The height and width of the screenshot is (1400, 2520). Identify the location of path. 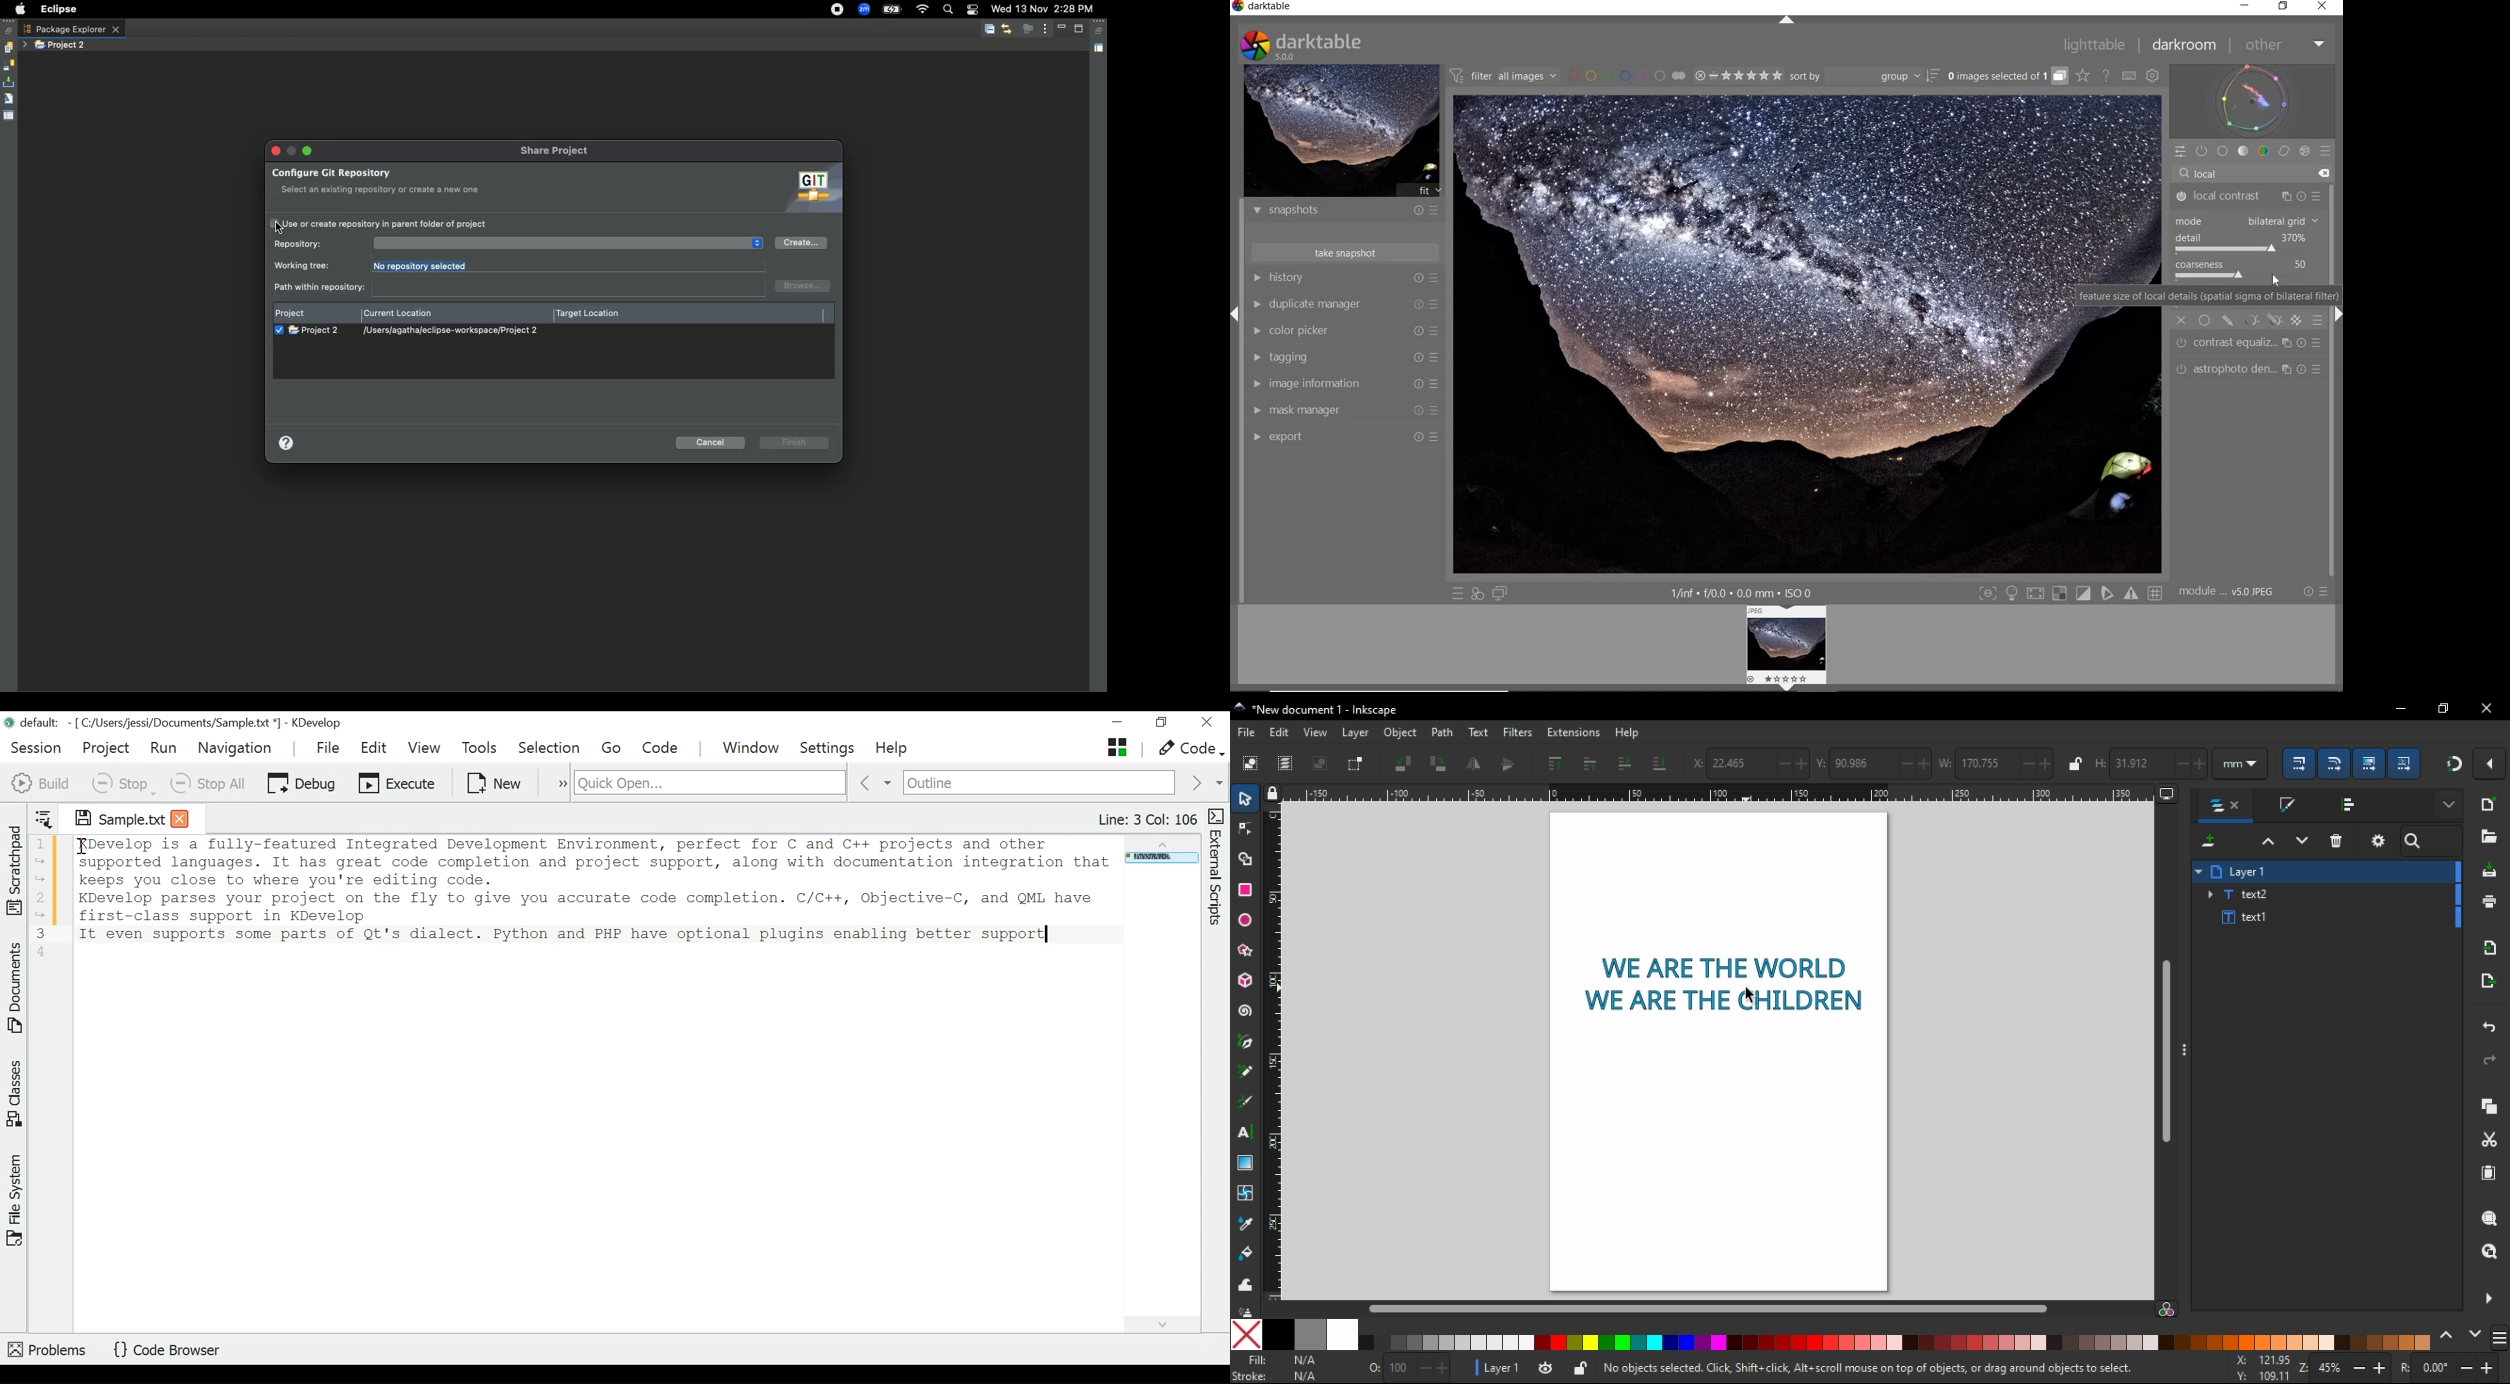
(1442, 733).